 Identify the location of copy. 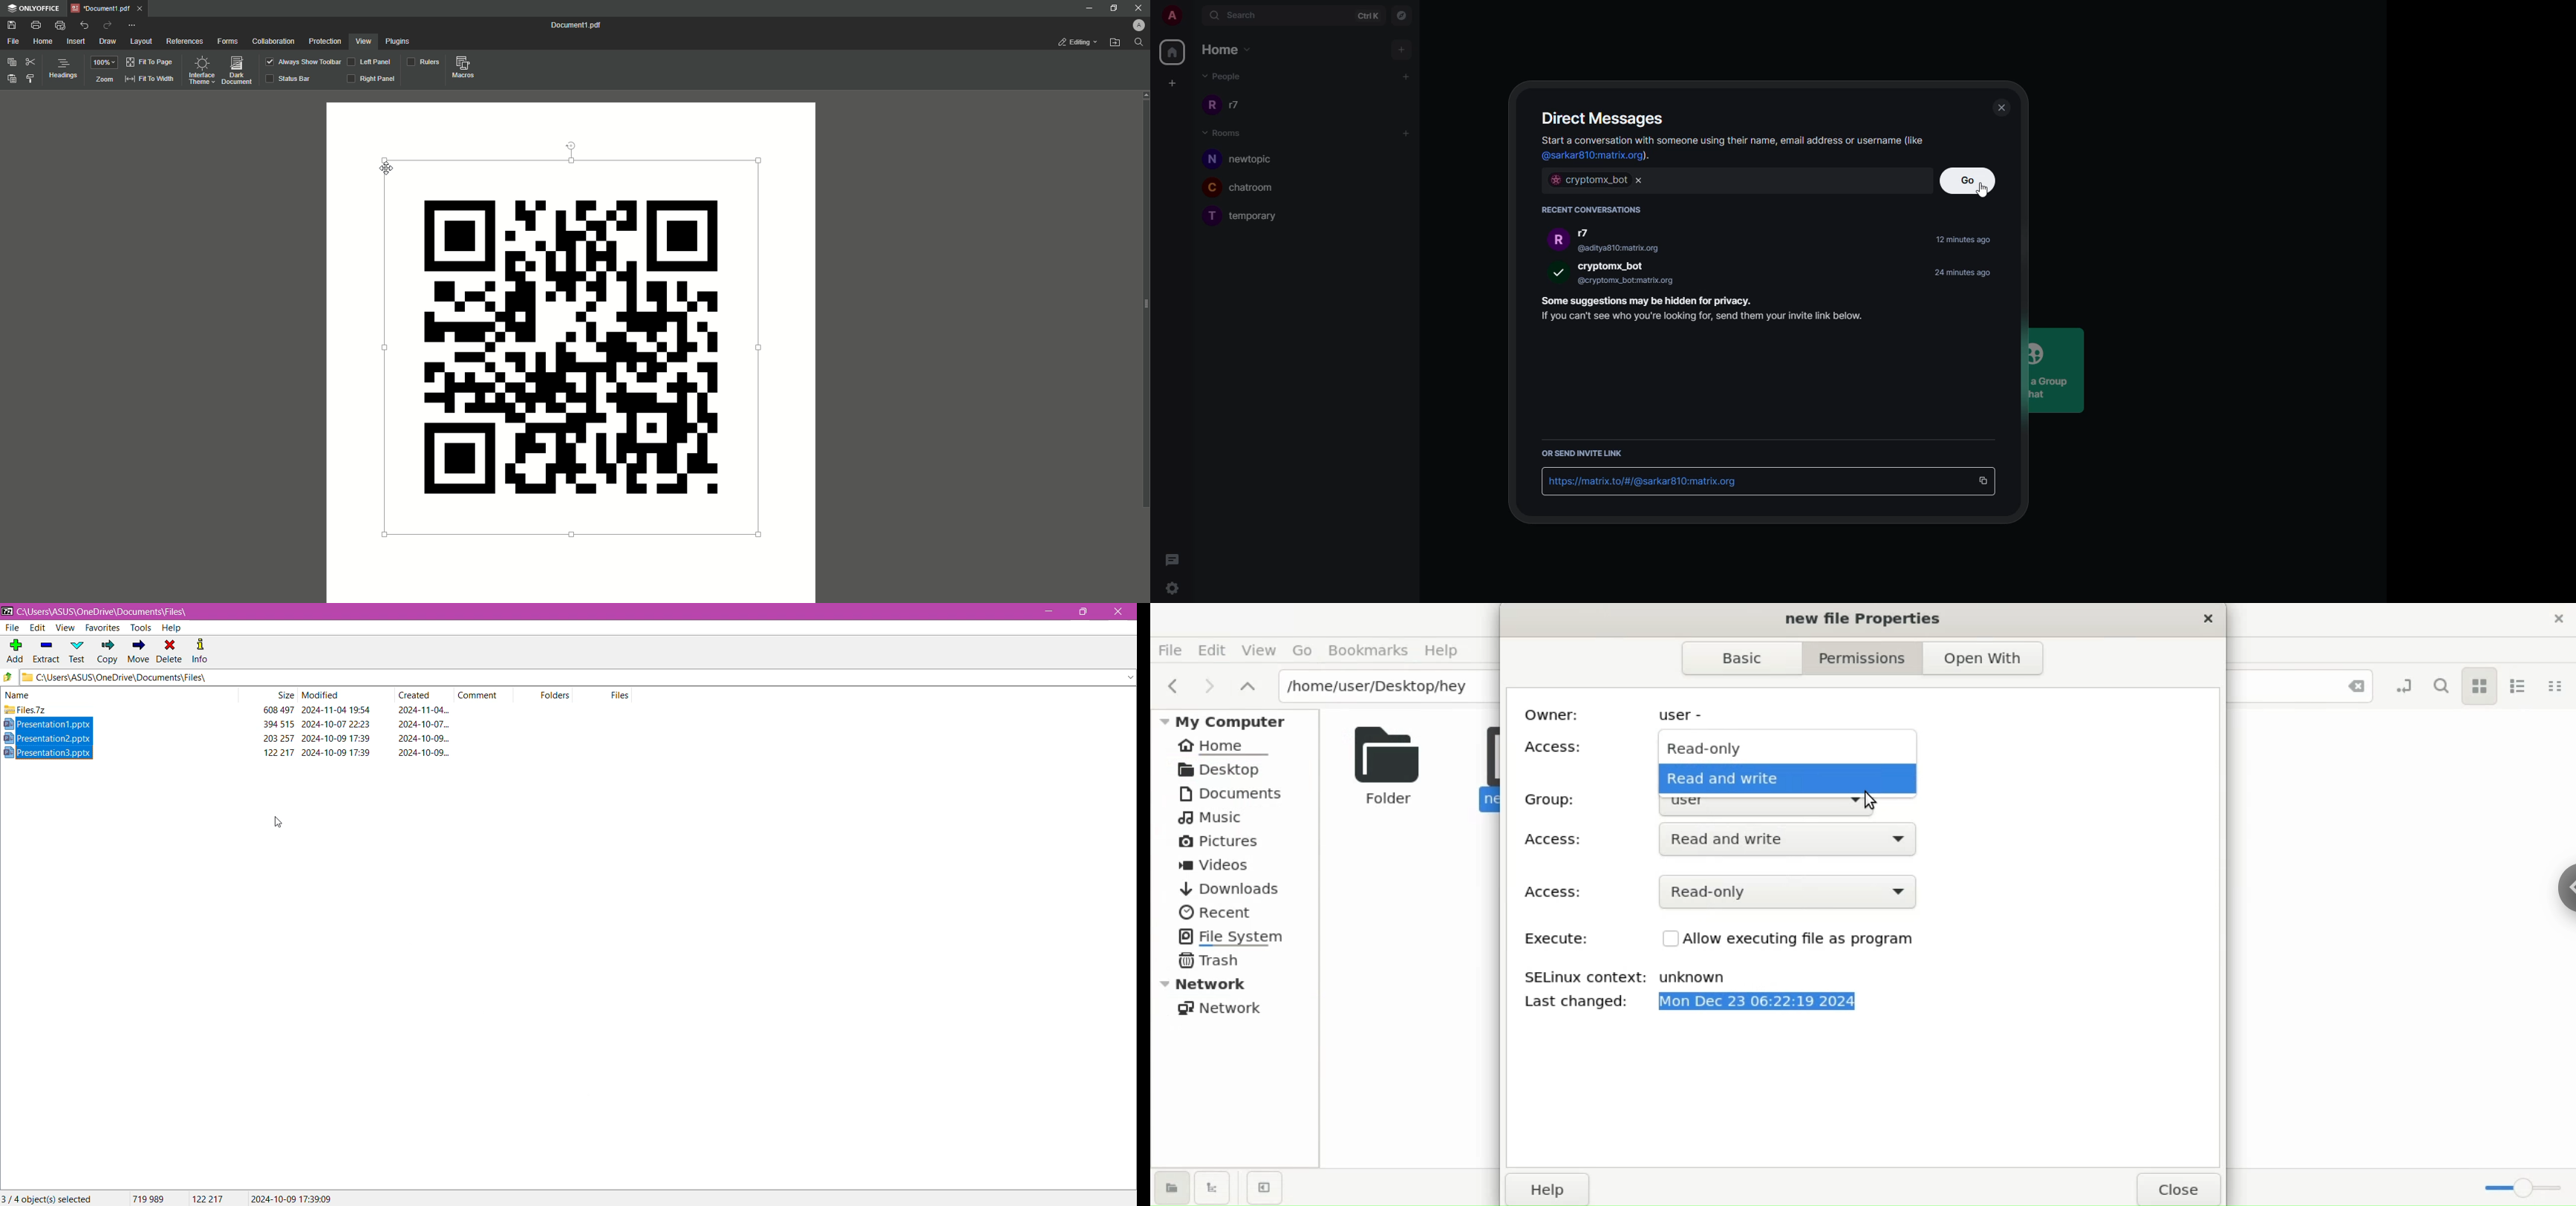
(1981, 482).